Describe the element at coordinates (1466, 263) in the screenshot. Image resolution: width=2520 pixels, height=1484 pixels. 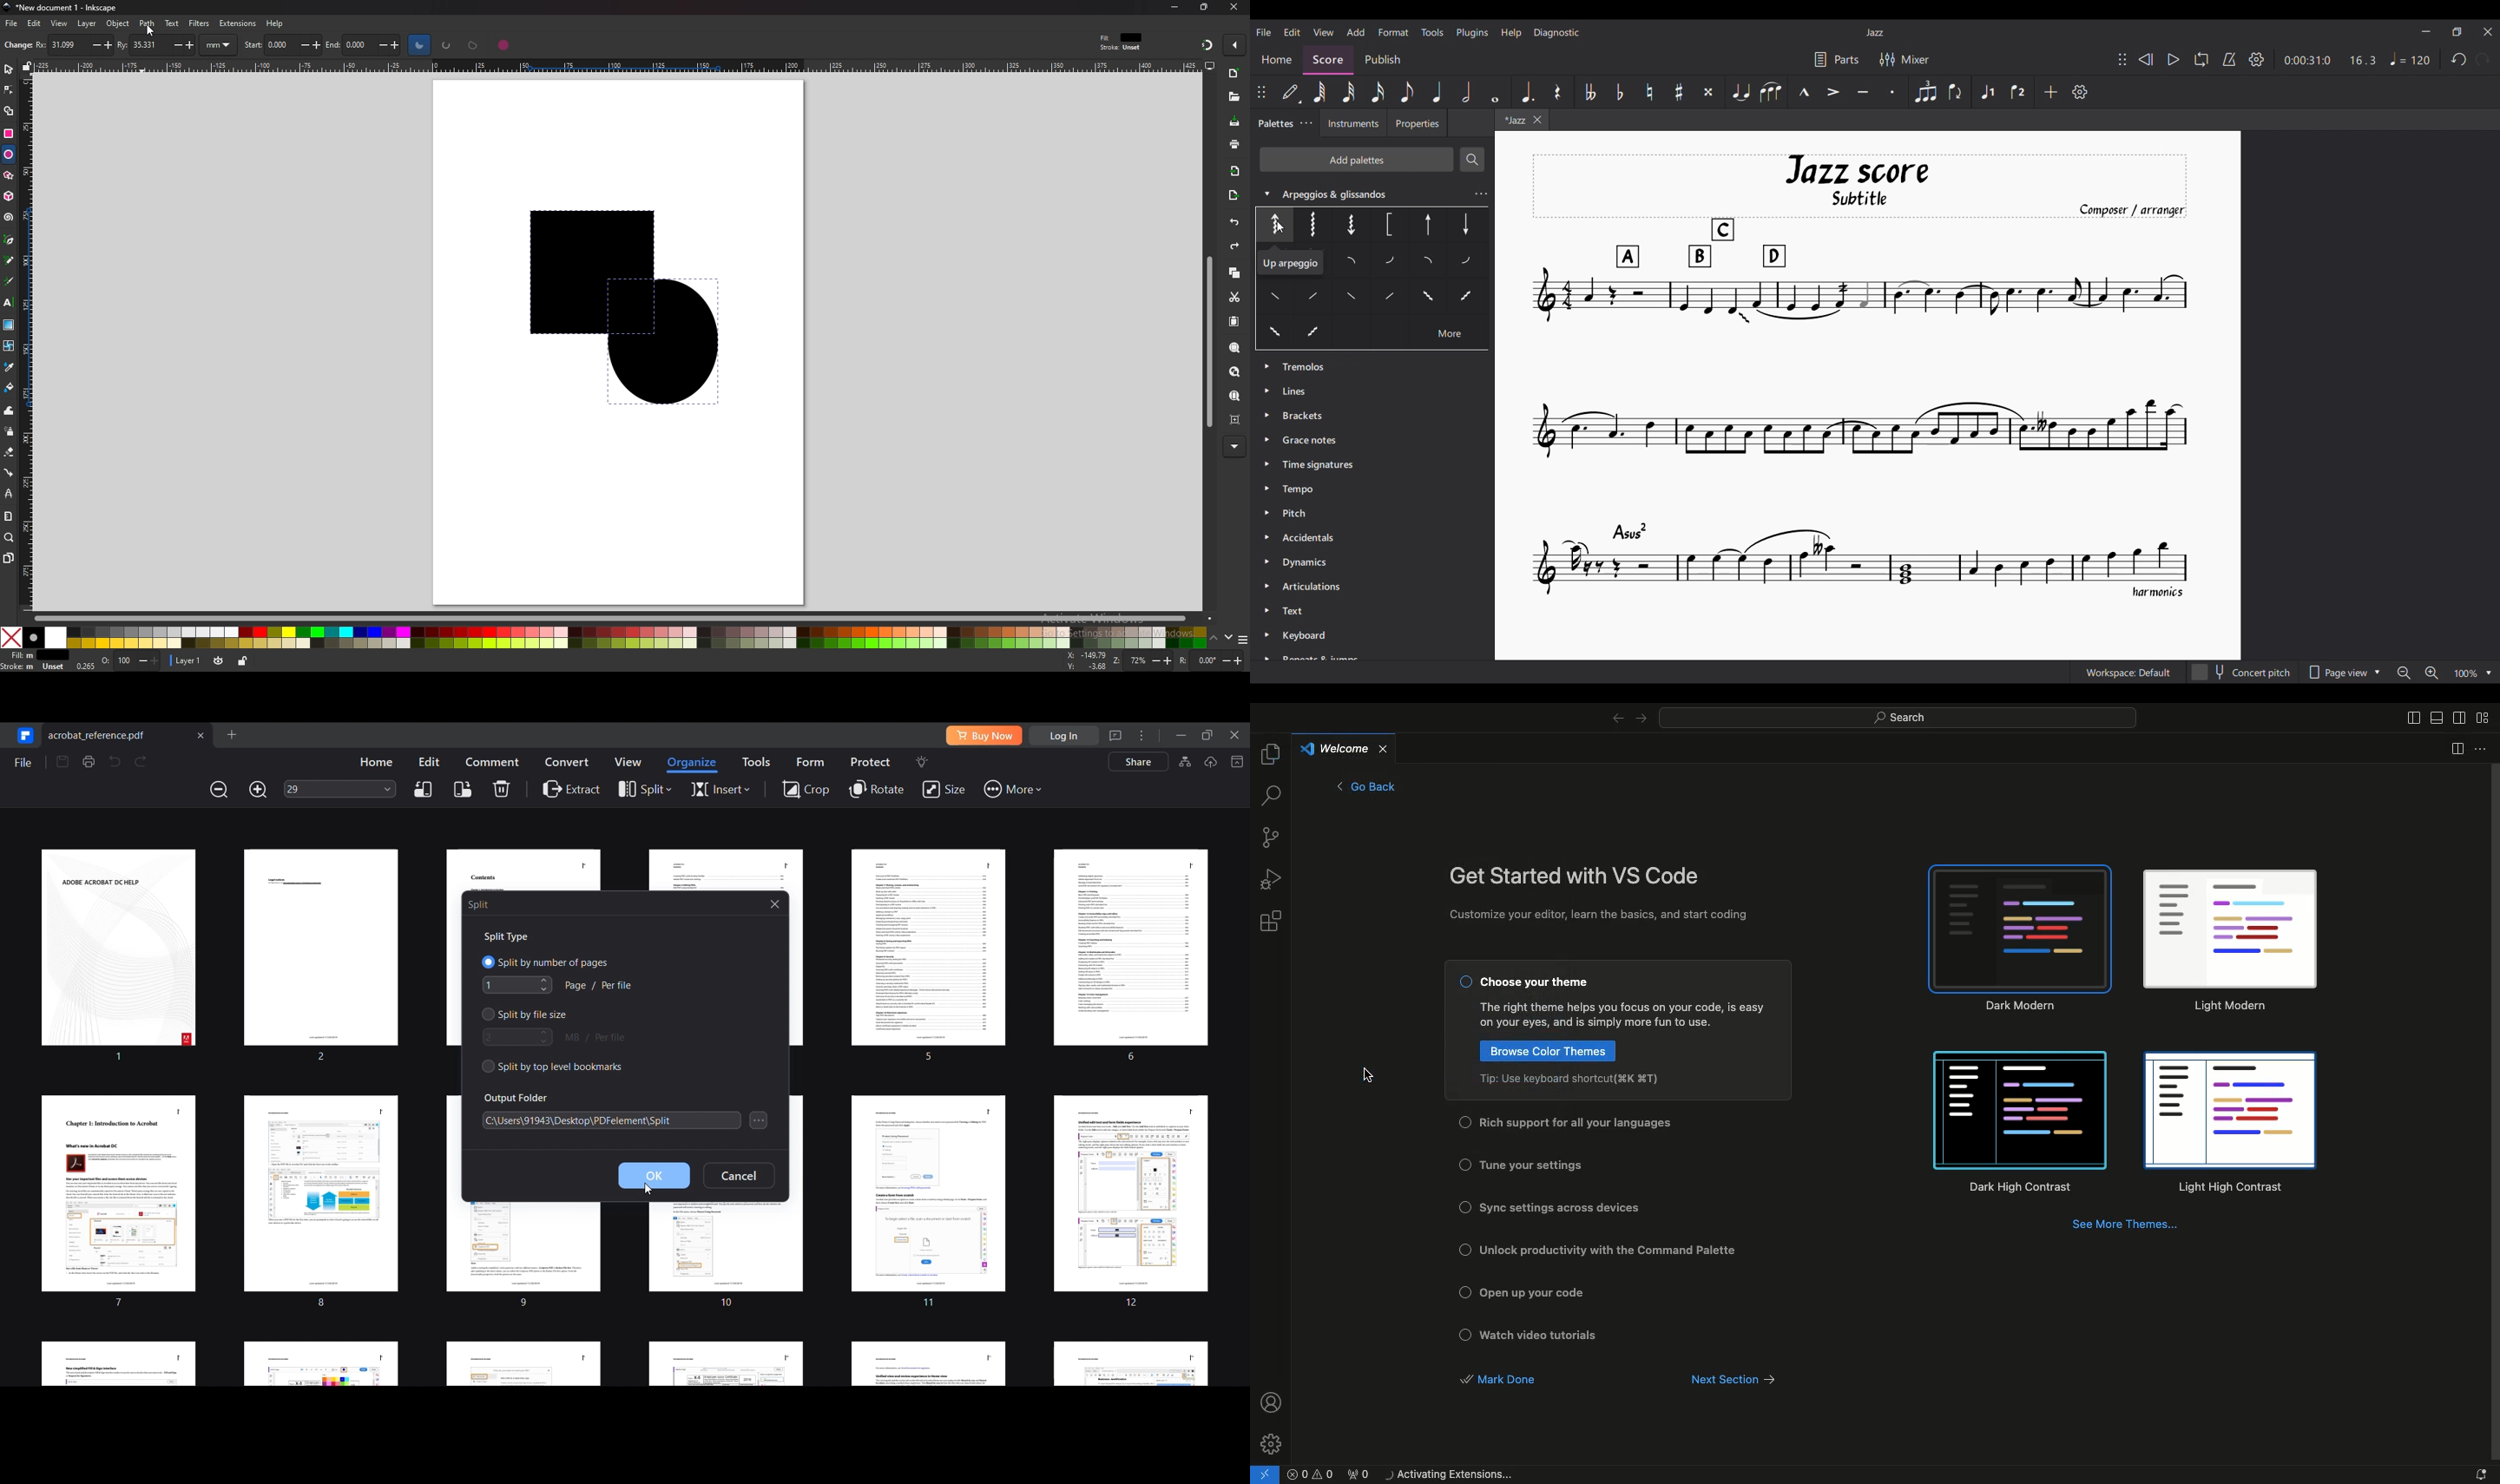
I see `` at that location.